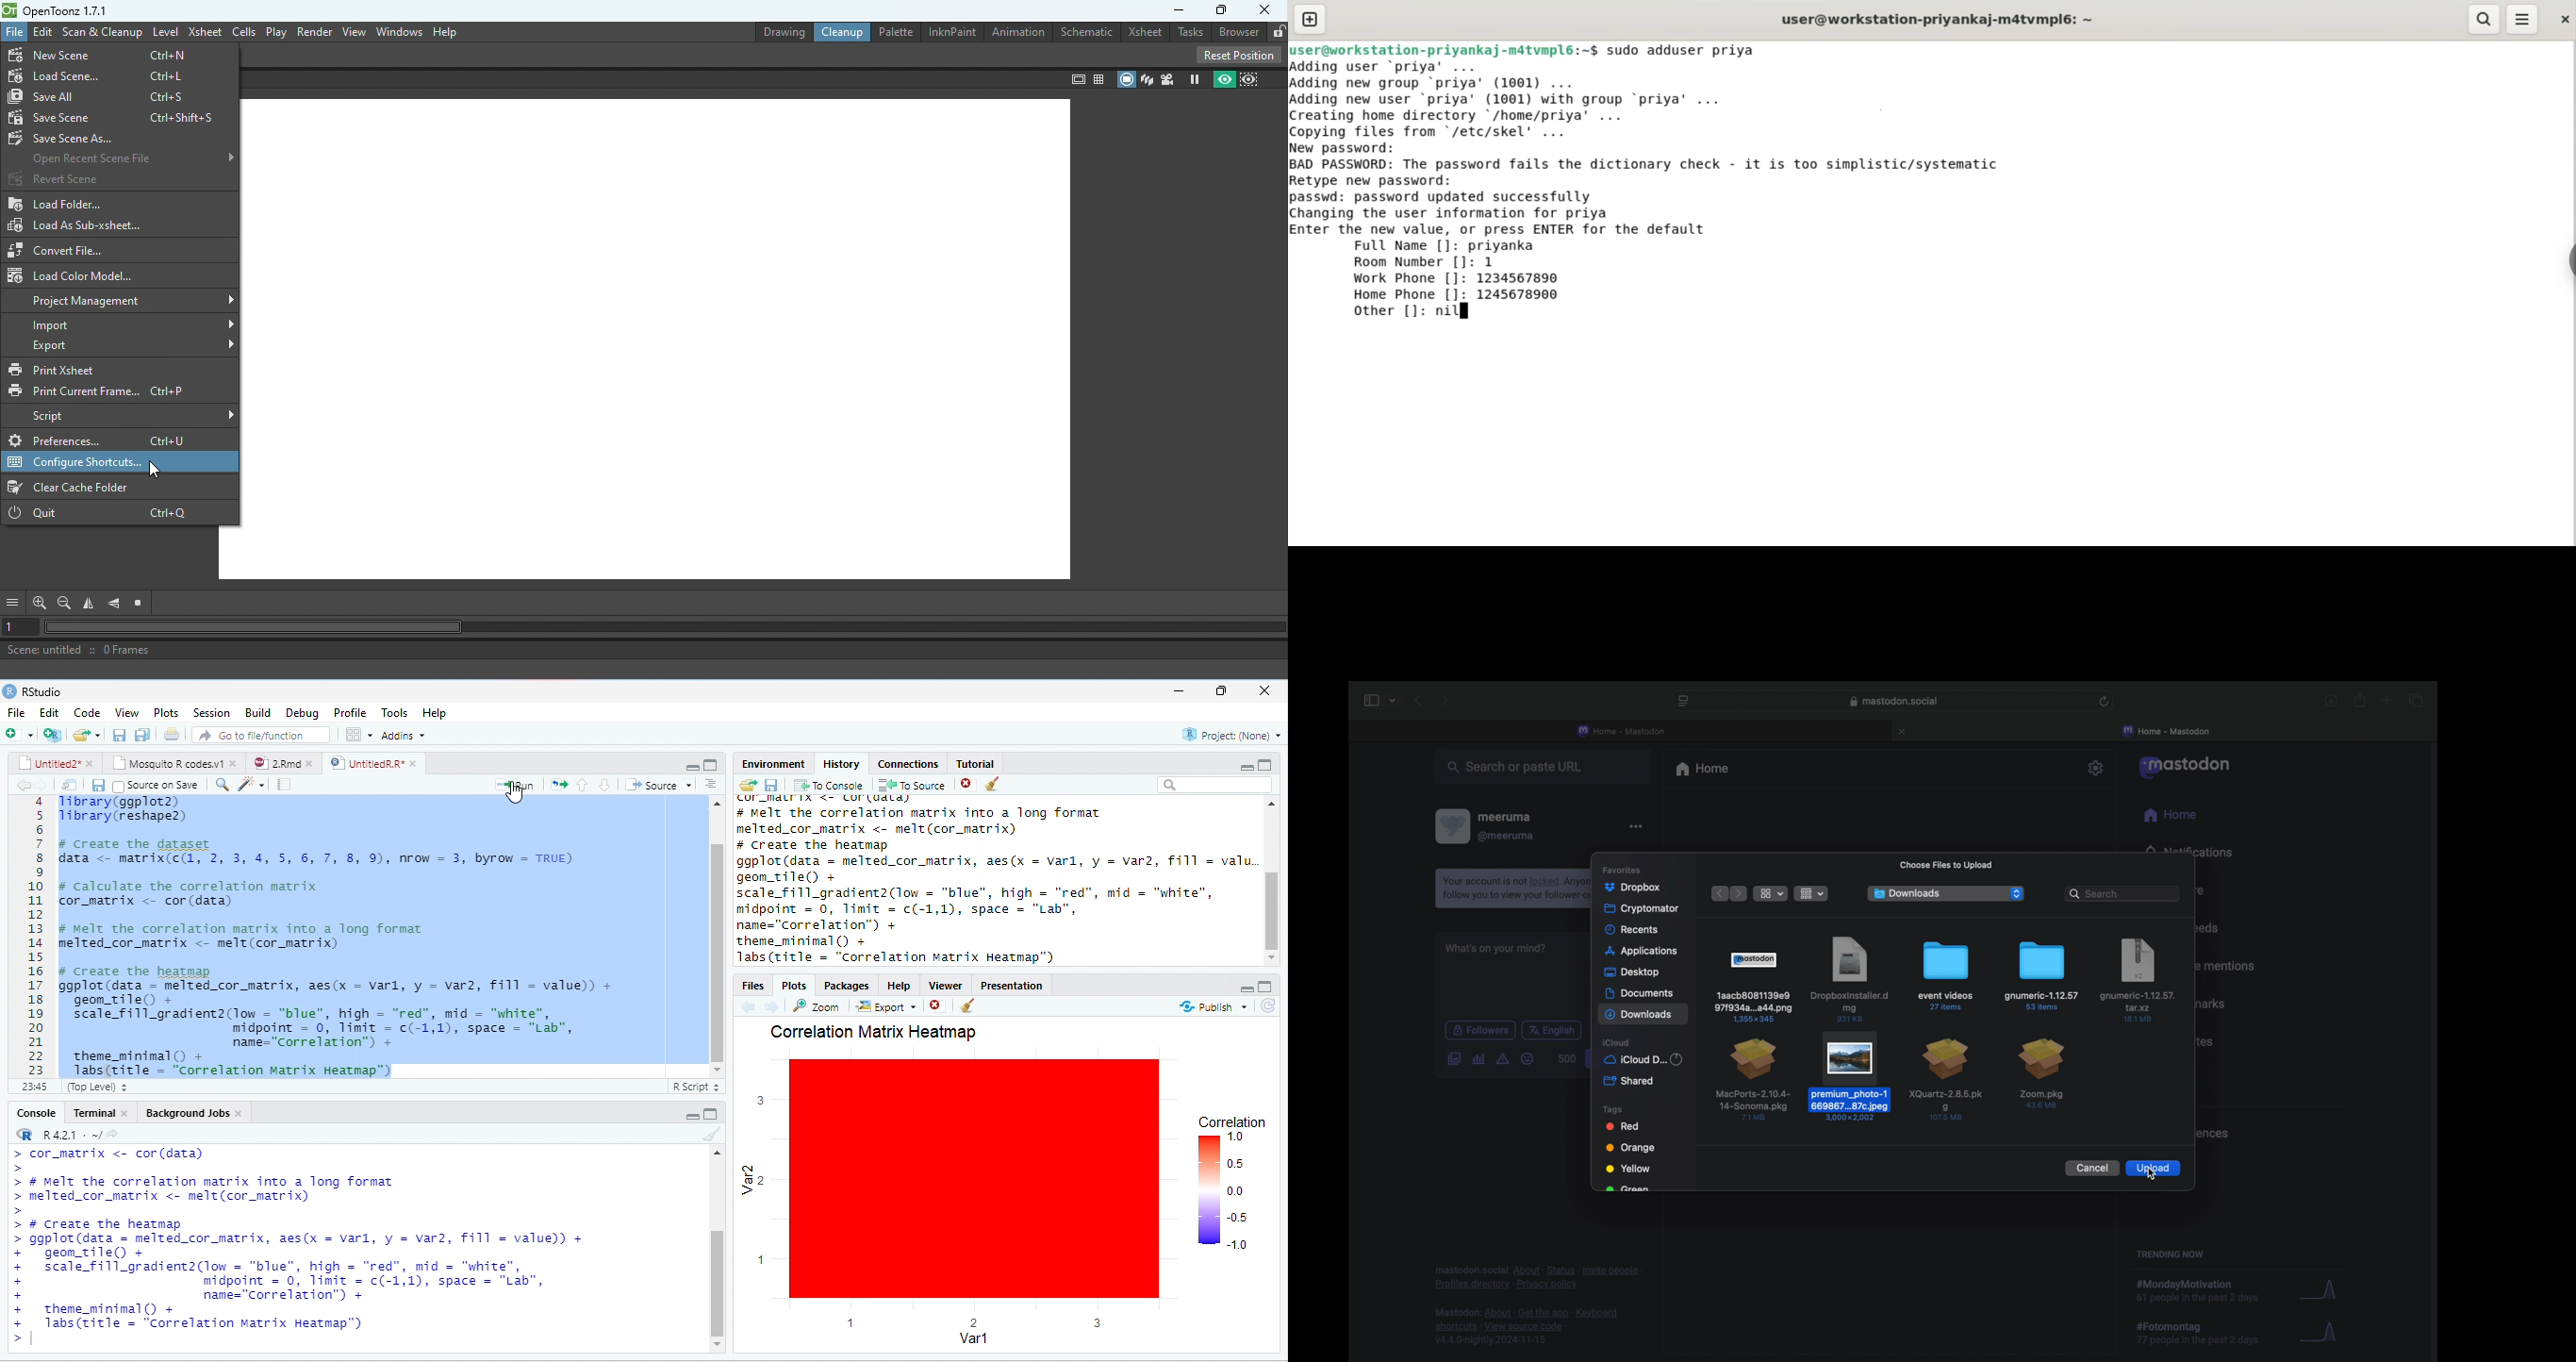 The width and height of the screenshot is (2576, 1372). What do you see at coordinates (1642, 1015) in the screenshot?
I see `downloads highlighted` at bounding box center [1642, 1015].